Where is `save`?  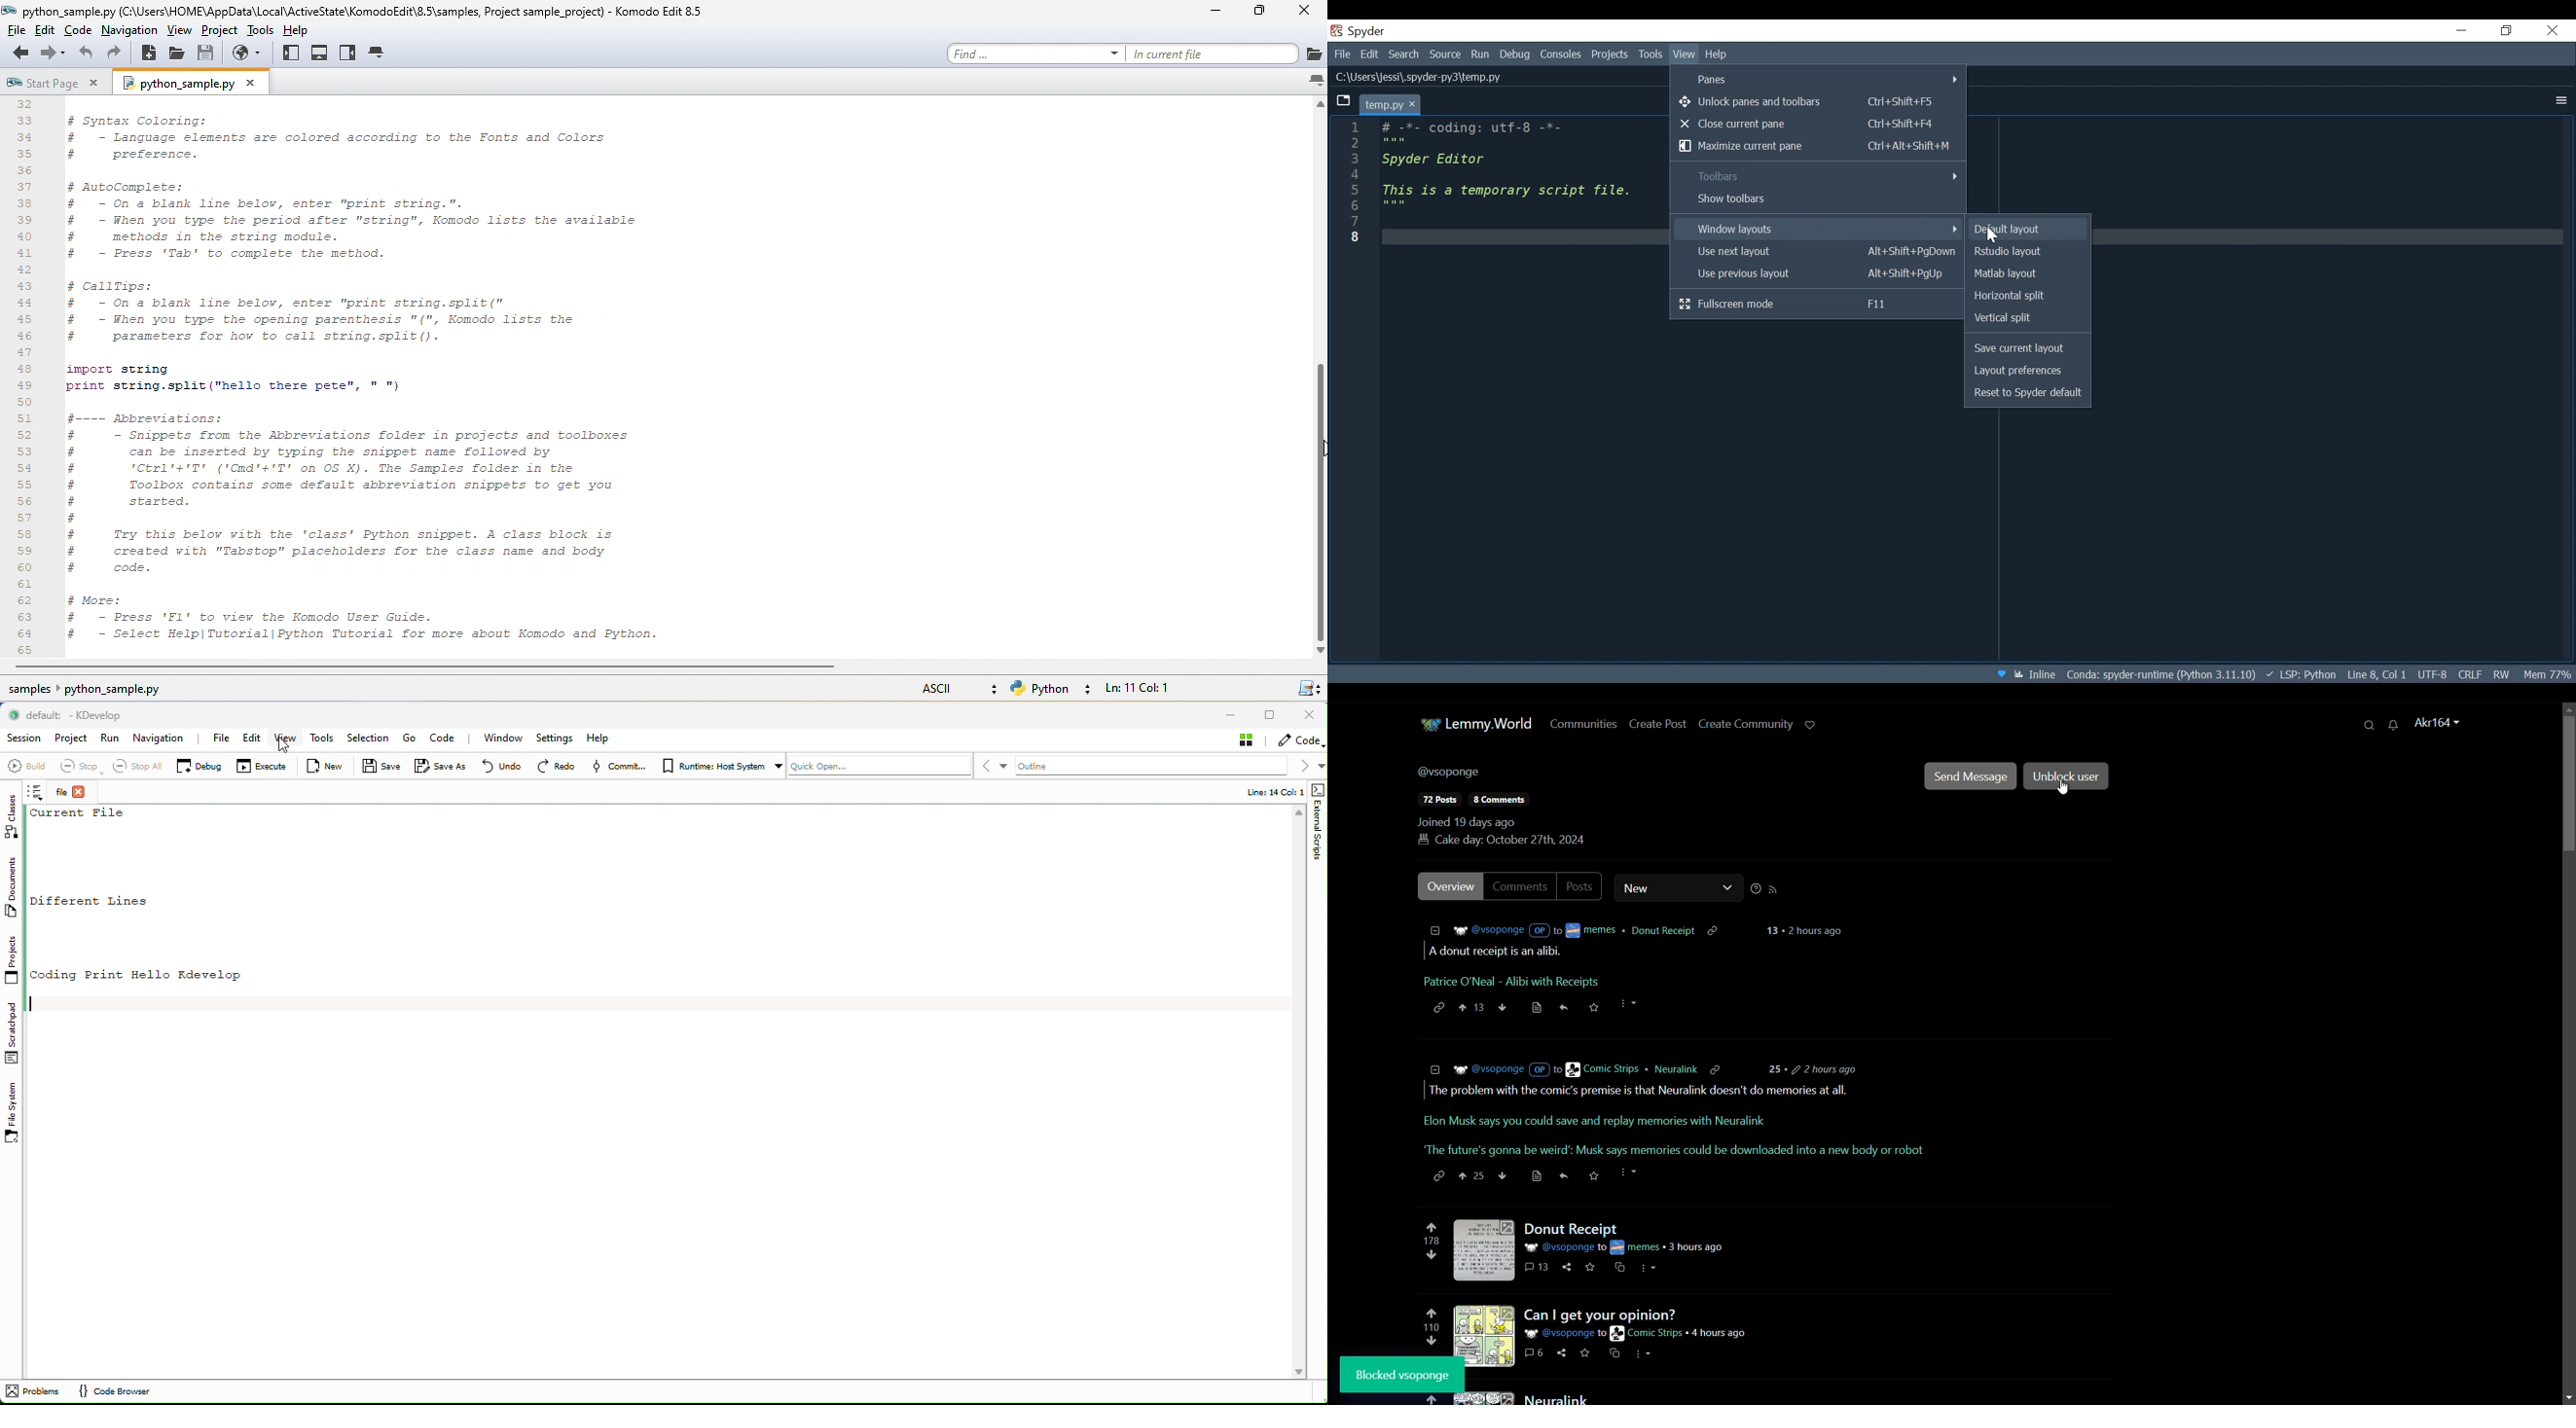 save is located at coordinates (1616, 1354).